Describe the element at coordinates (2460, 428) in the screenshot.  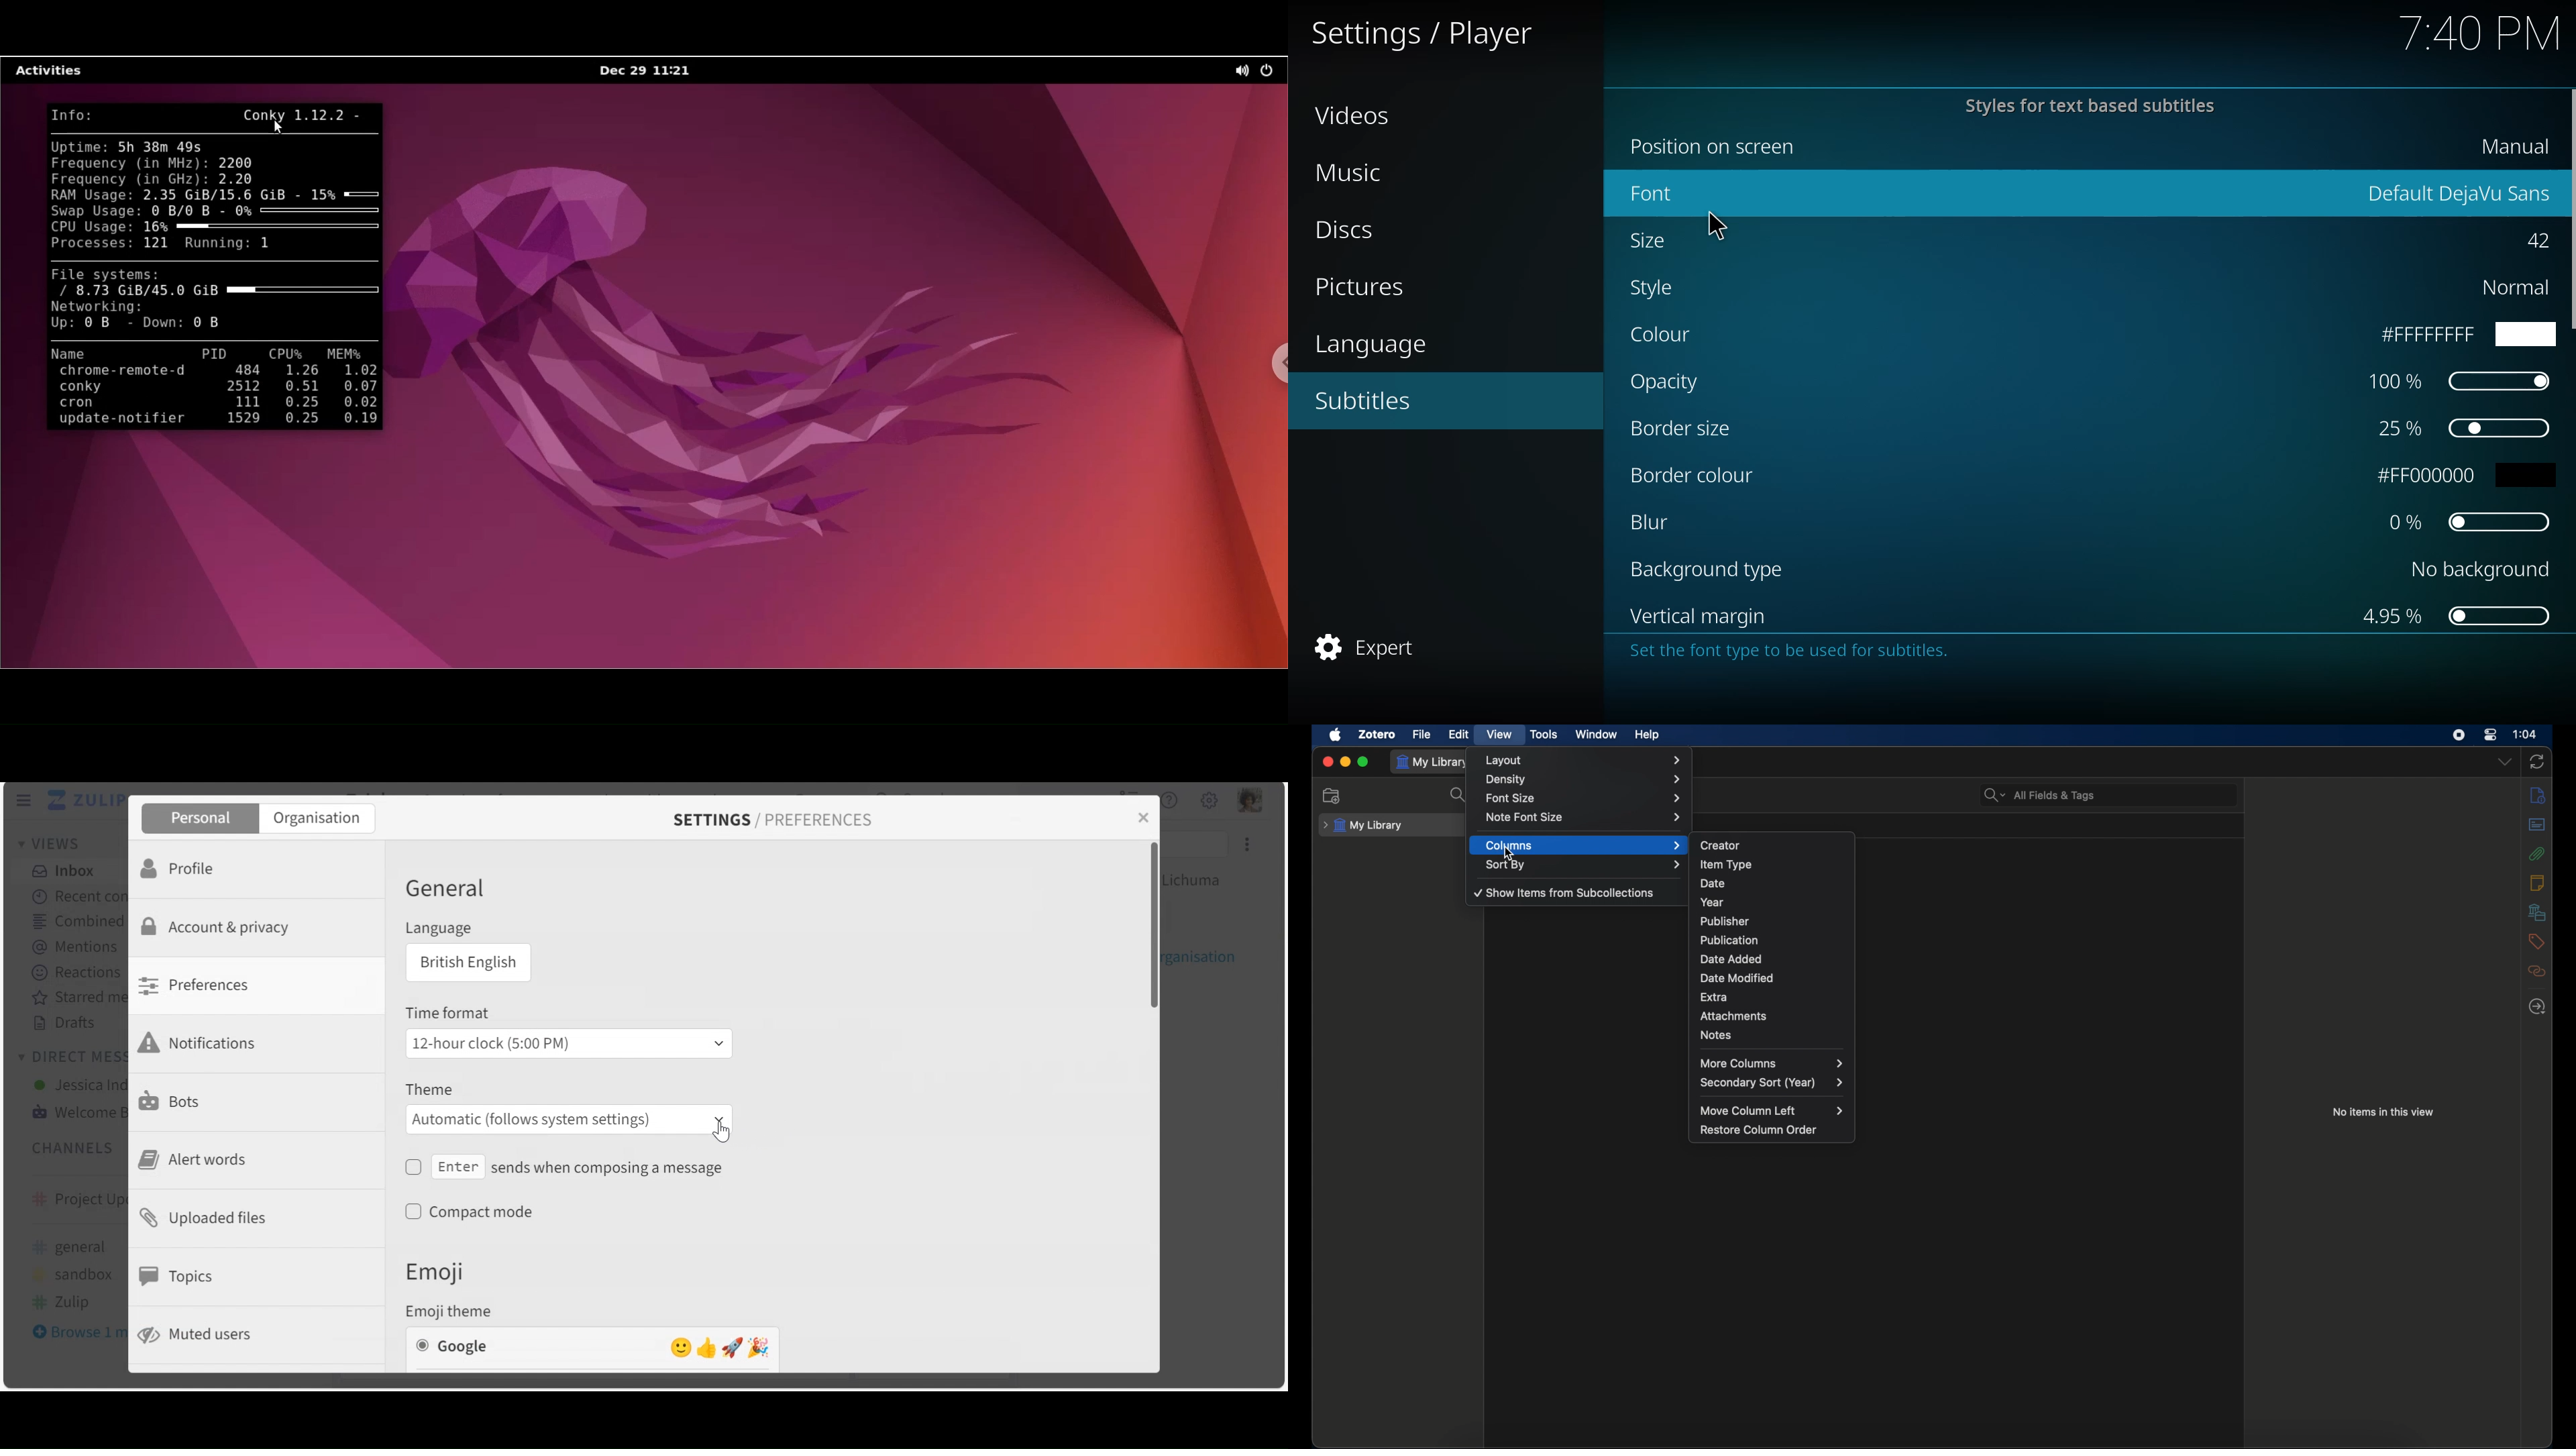
I see `25` at that location.